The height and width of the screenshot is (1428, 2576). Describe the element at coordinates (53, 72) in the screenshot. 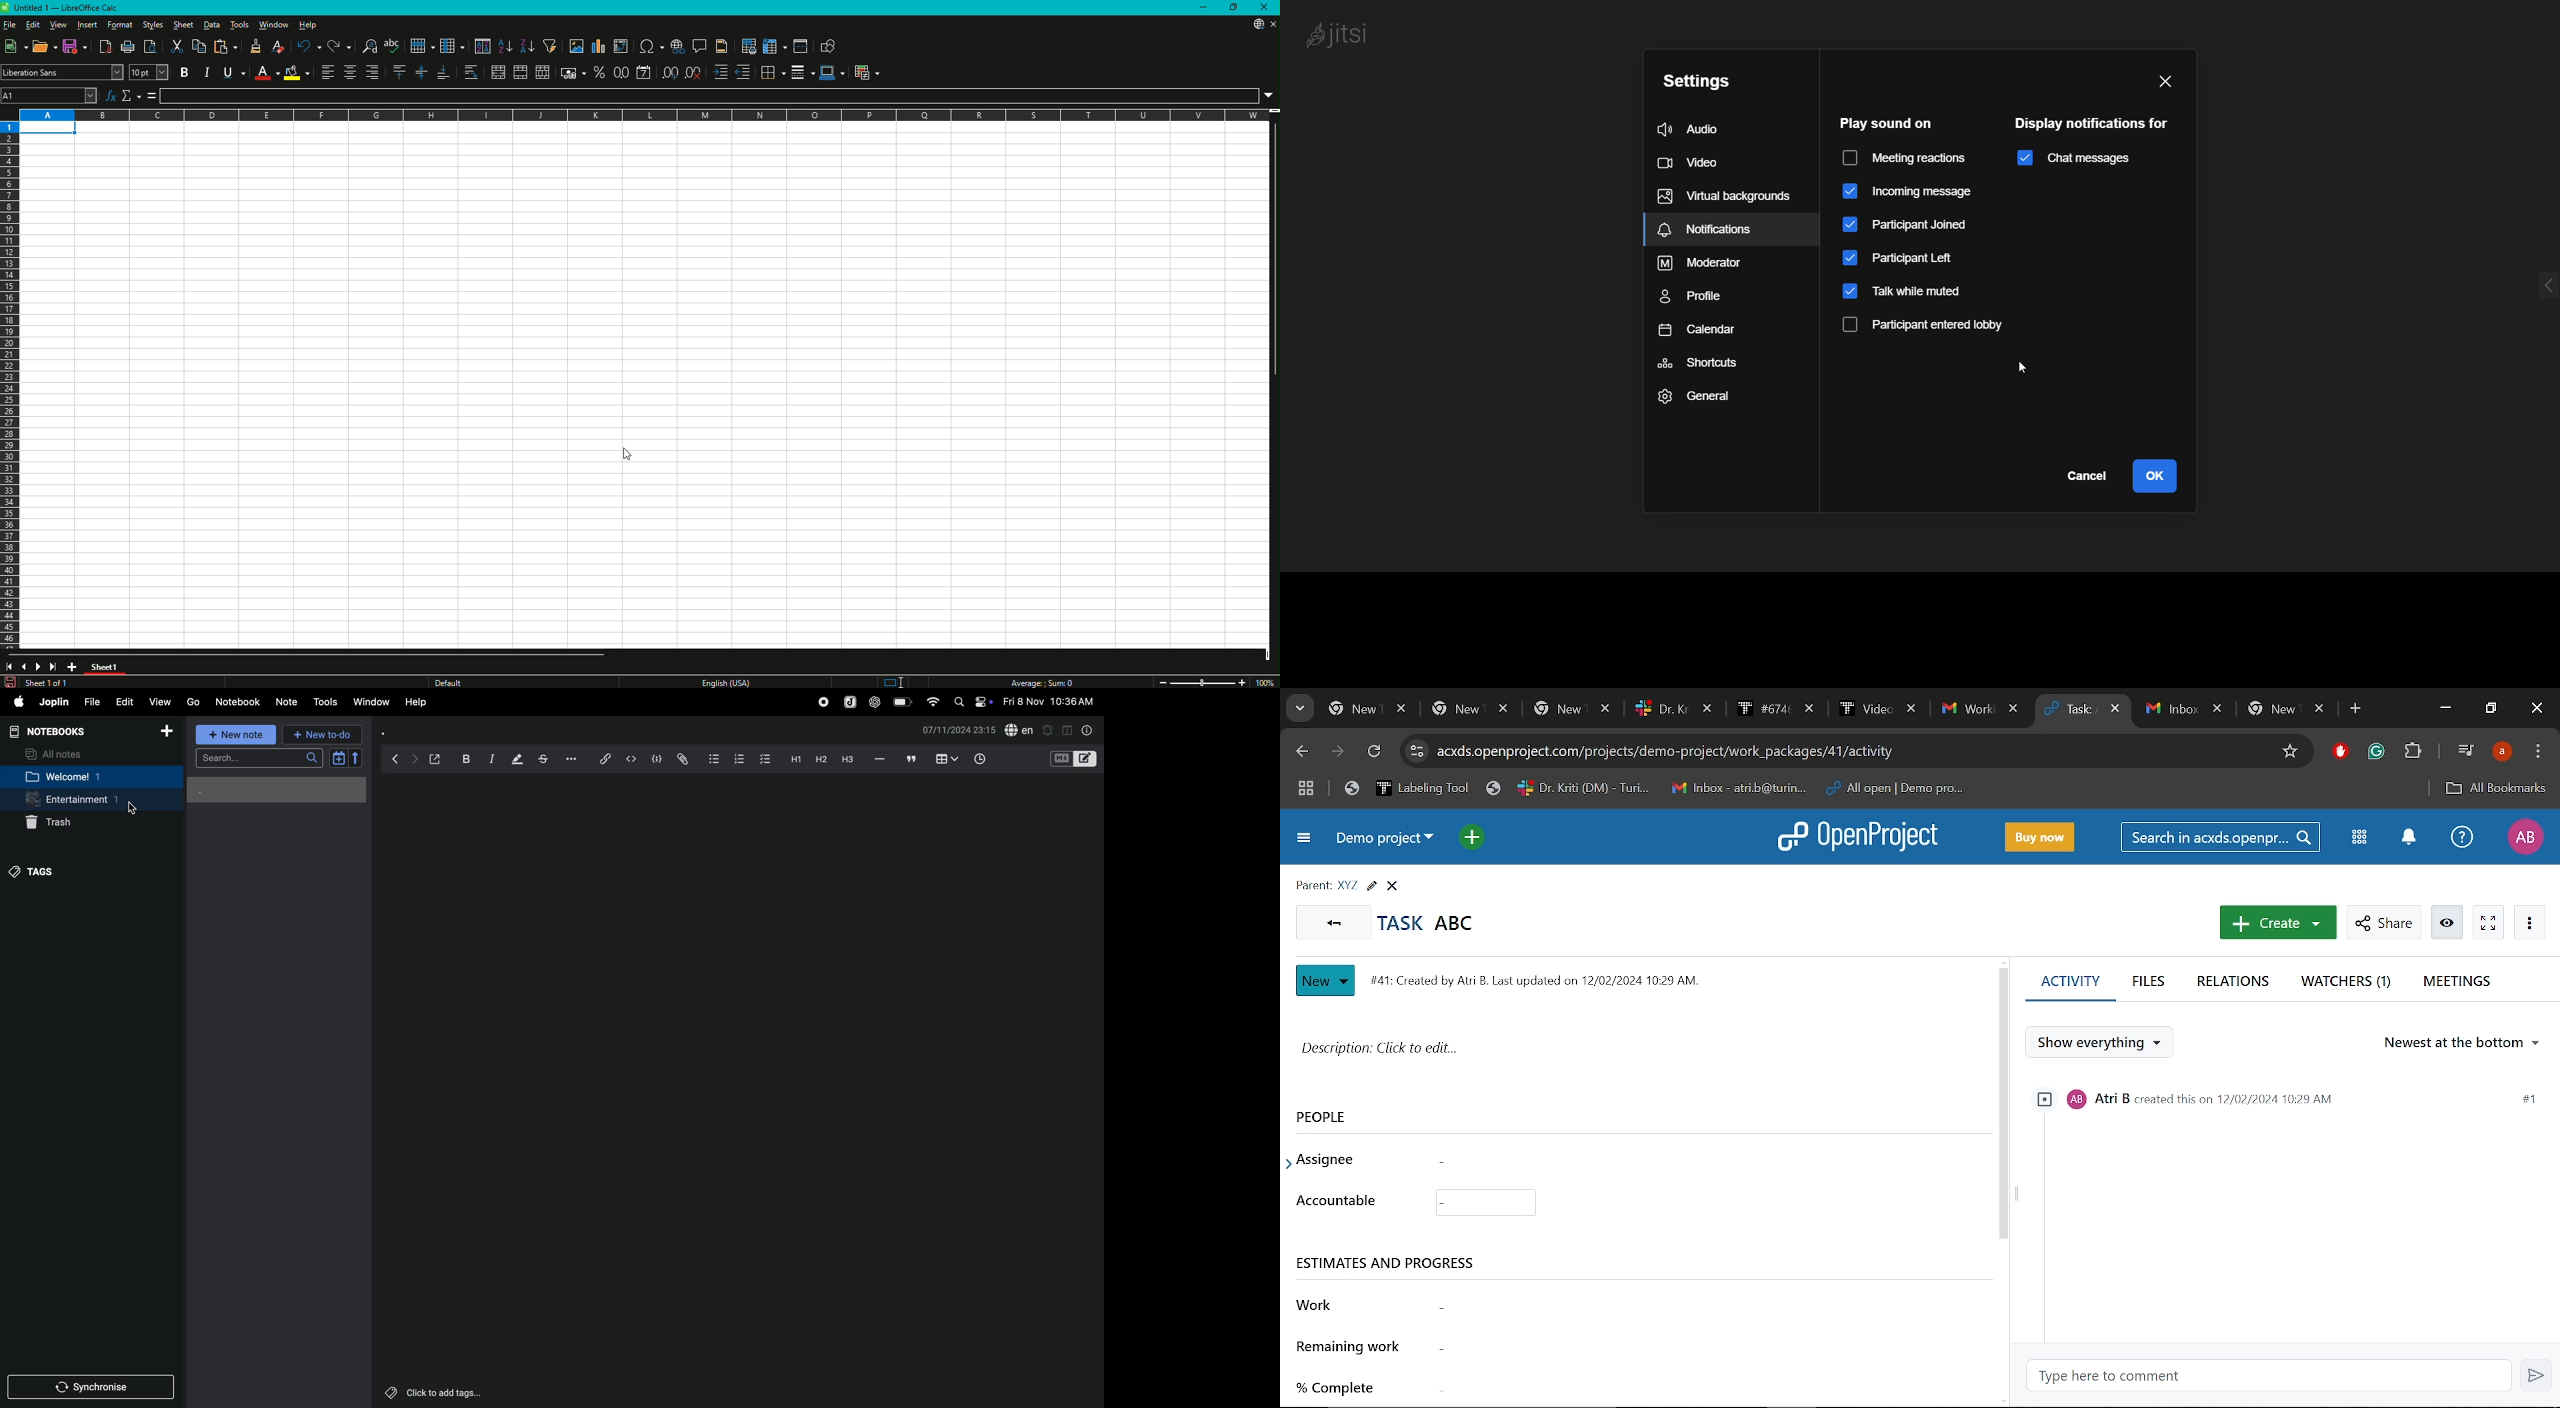

I see `Font` at that location.